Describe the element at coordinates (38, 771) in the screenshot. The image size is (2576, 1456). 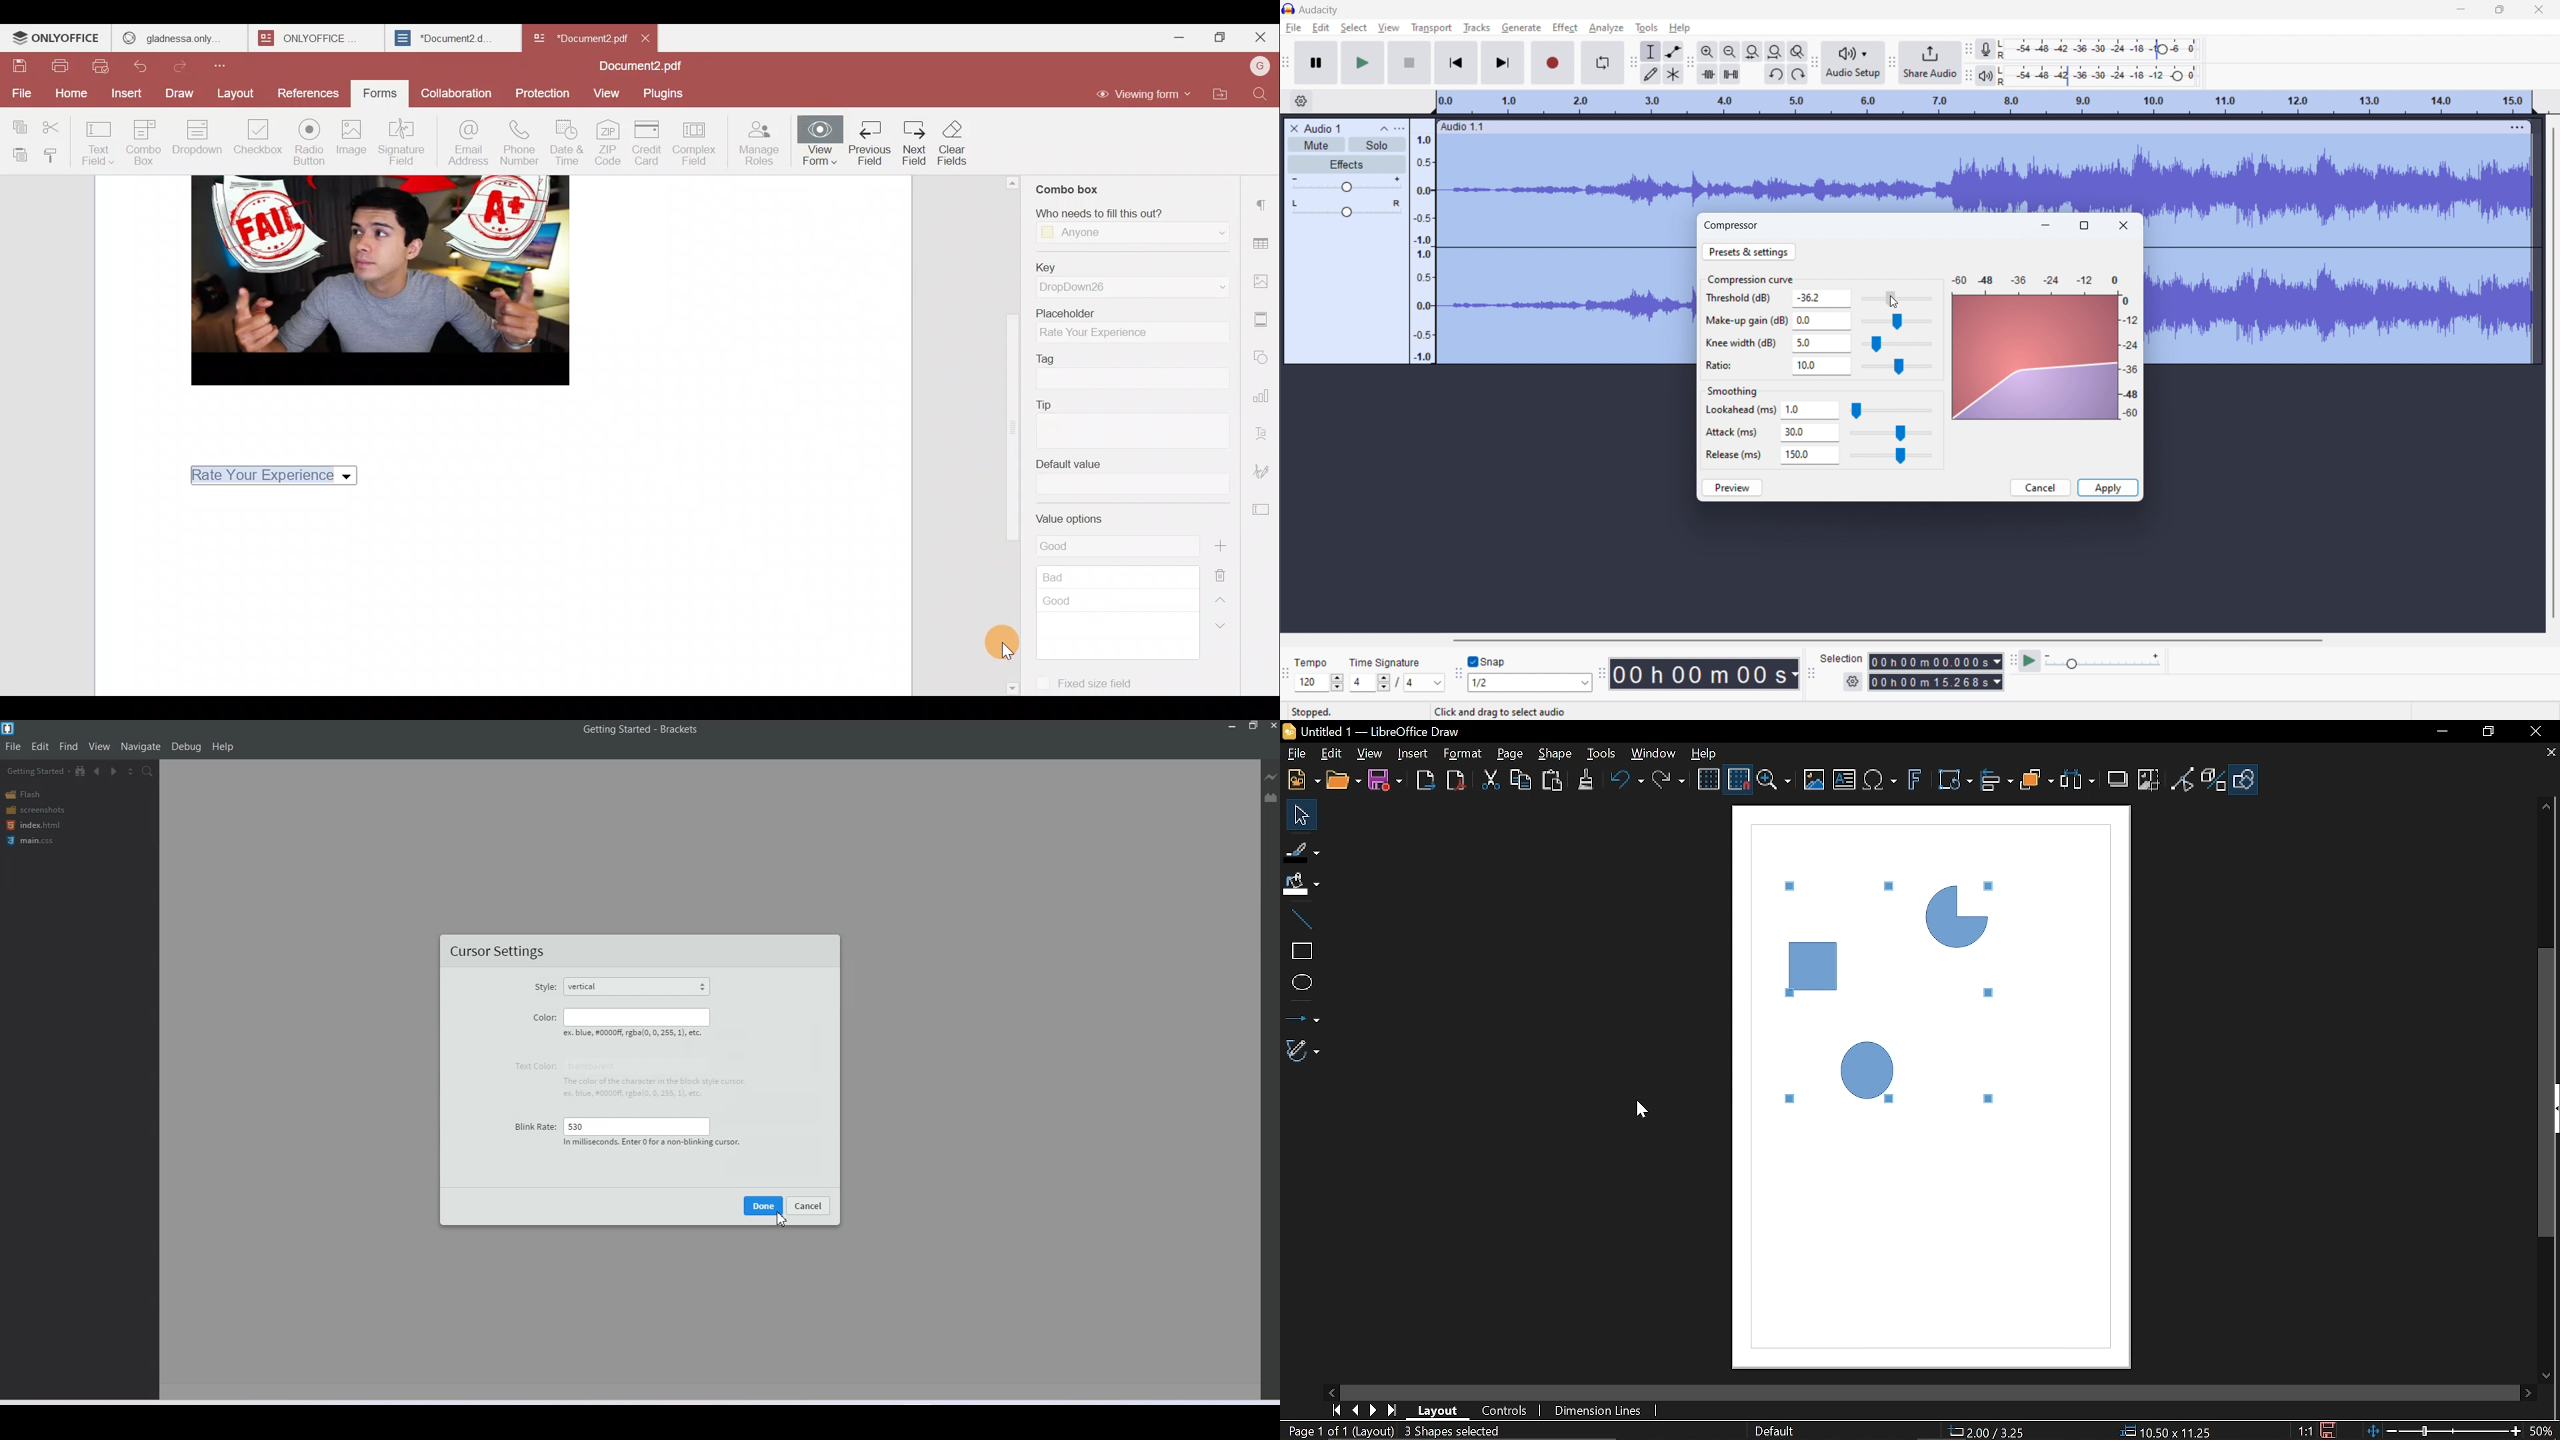
I see `Getting Started` at that location.